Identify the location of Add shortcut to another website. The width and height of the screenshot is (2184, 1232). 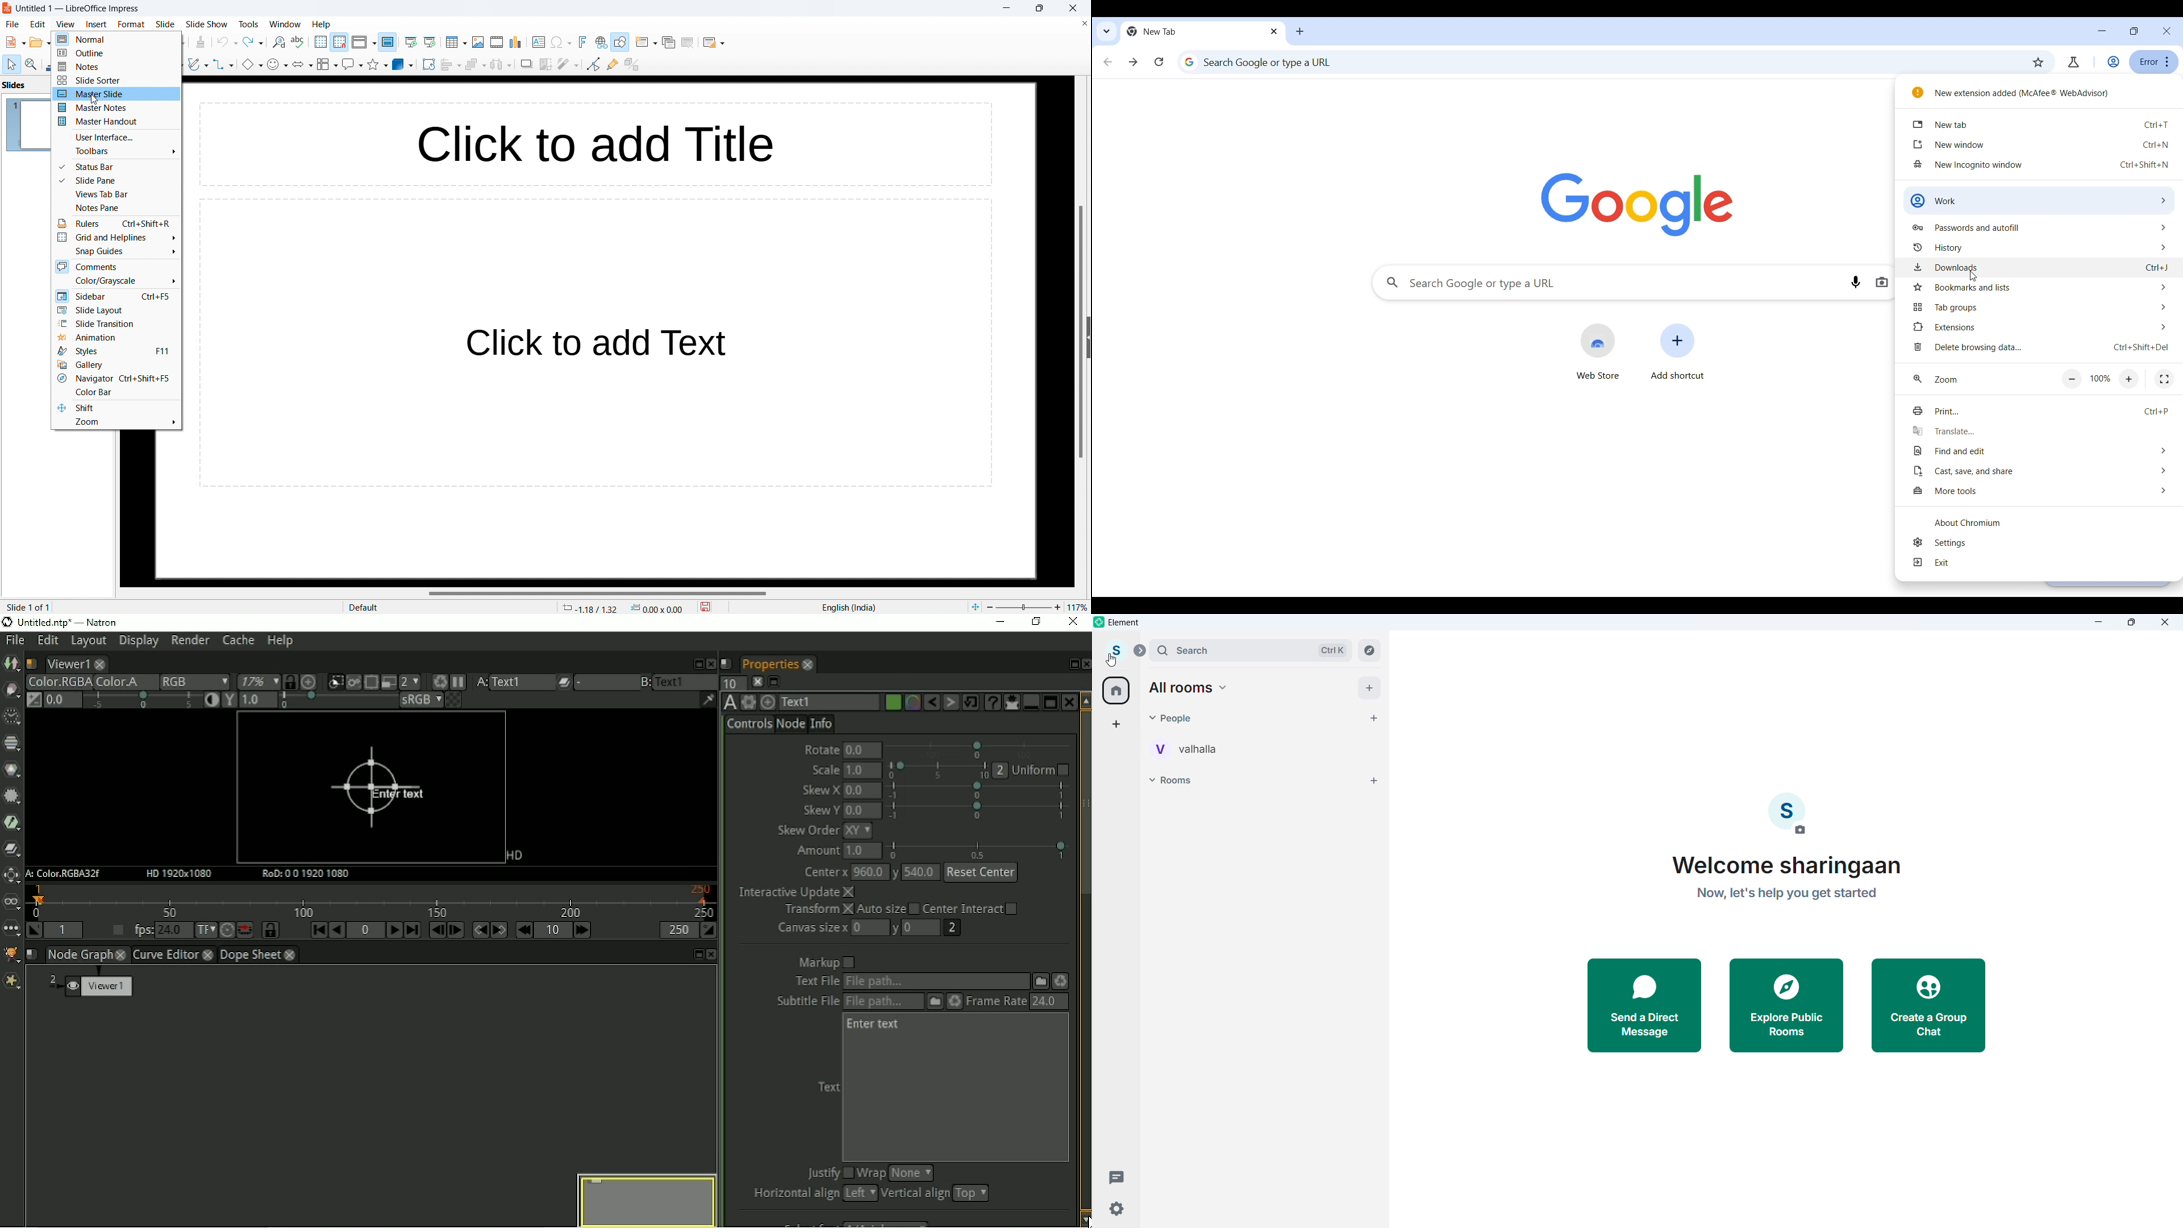
(1677, 351).